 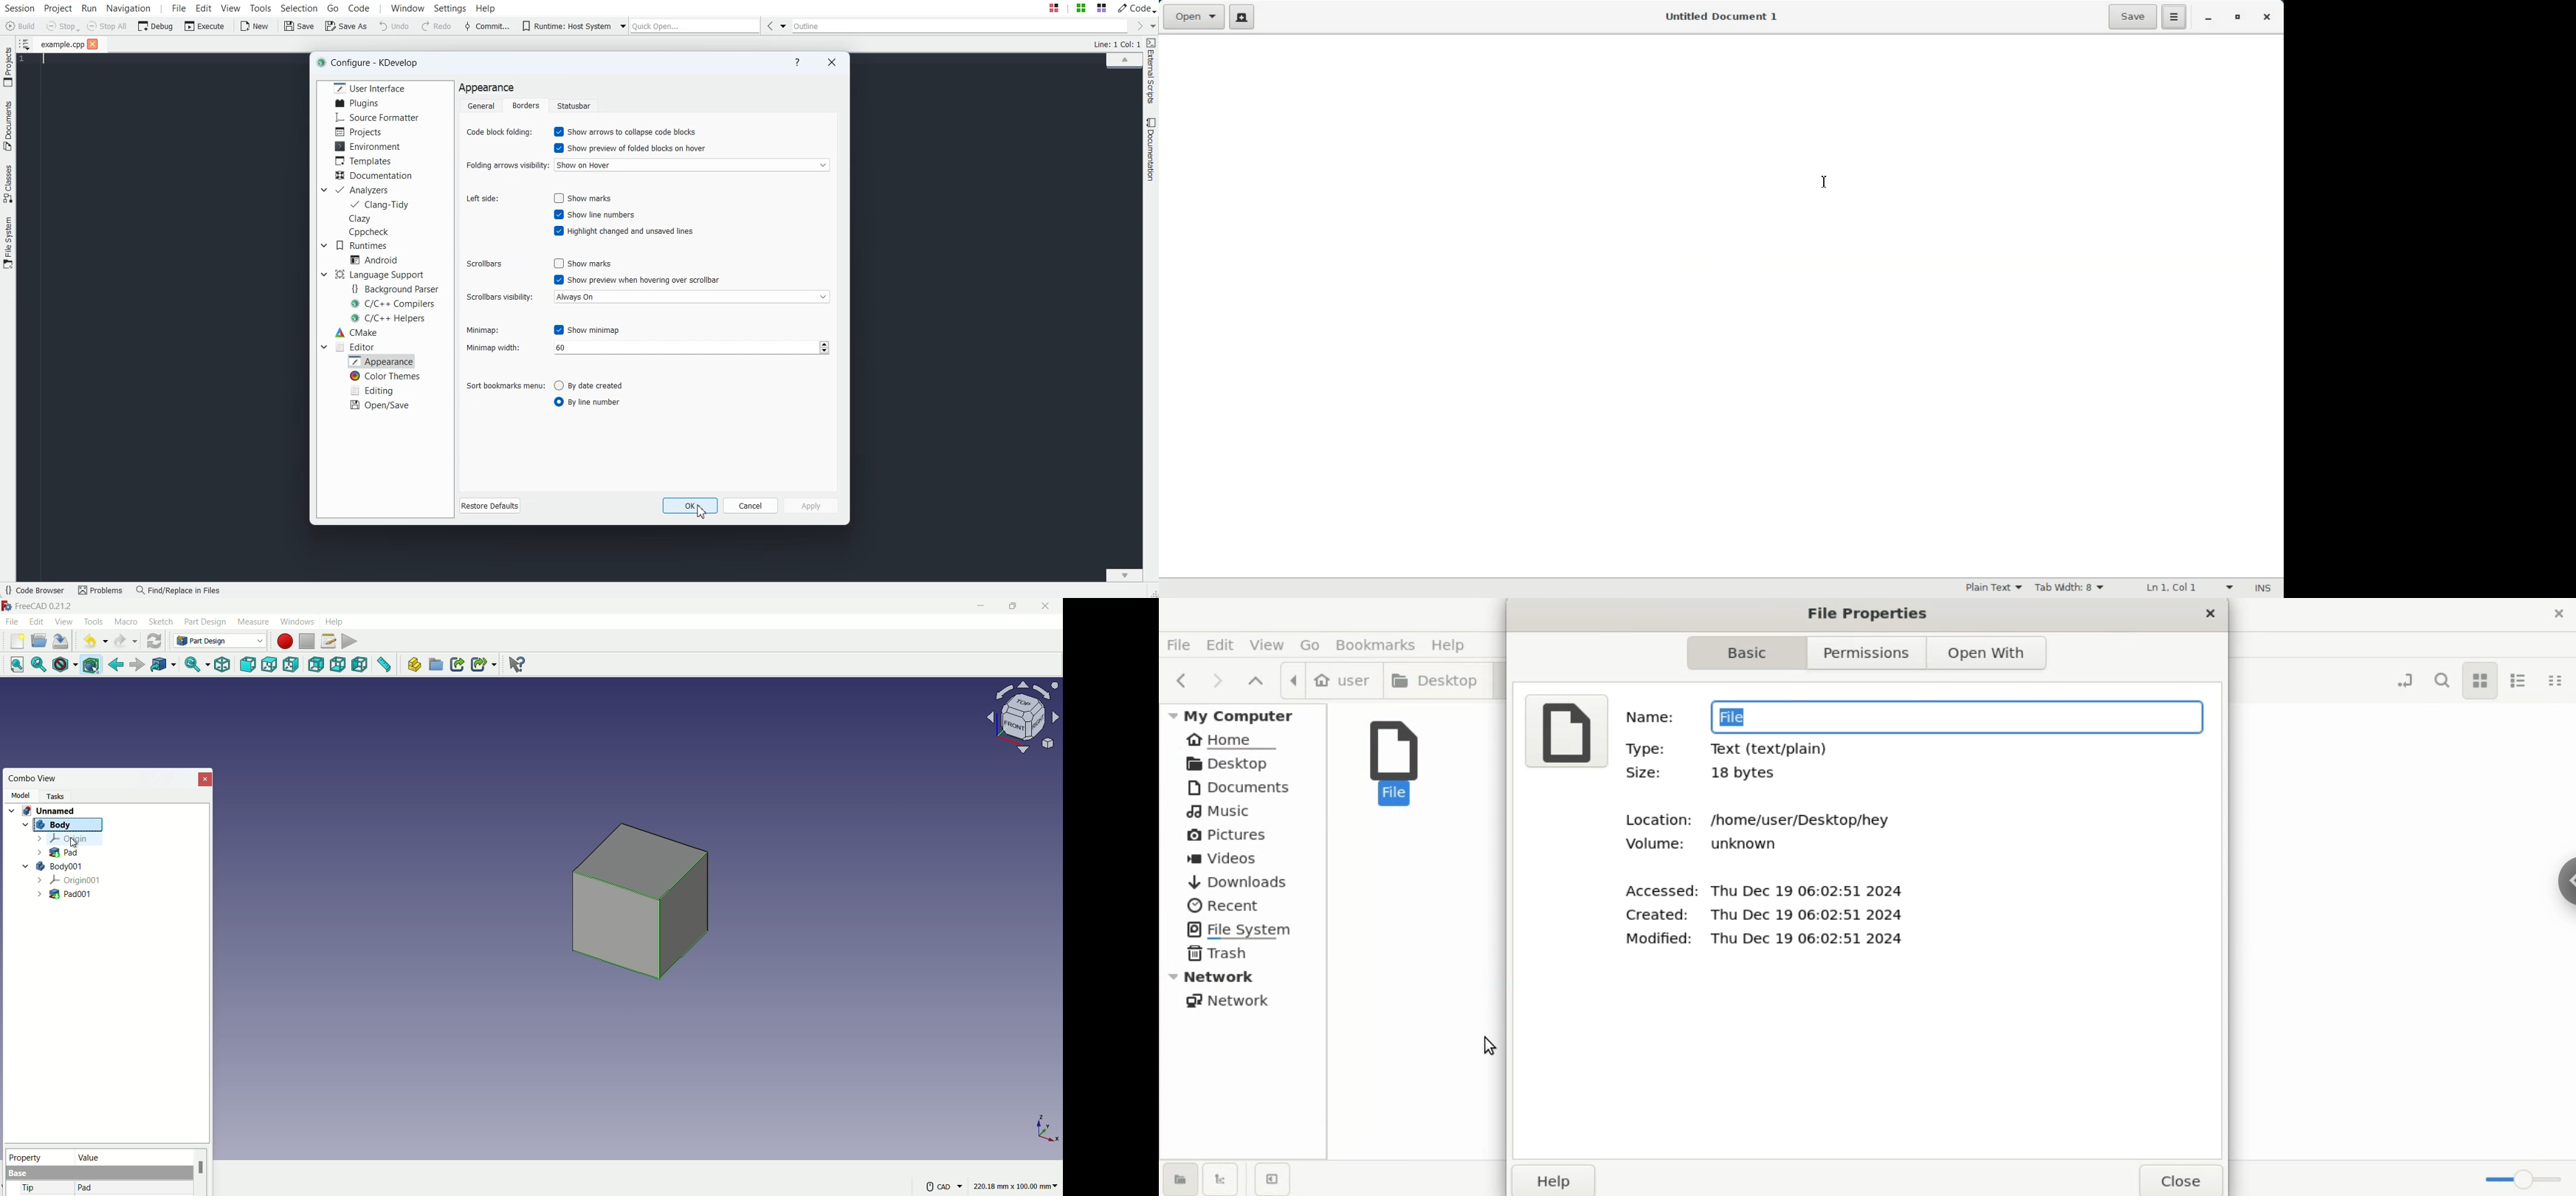 I want to click on front view, so click(x=249, y=665).